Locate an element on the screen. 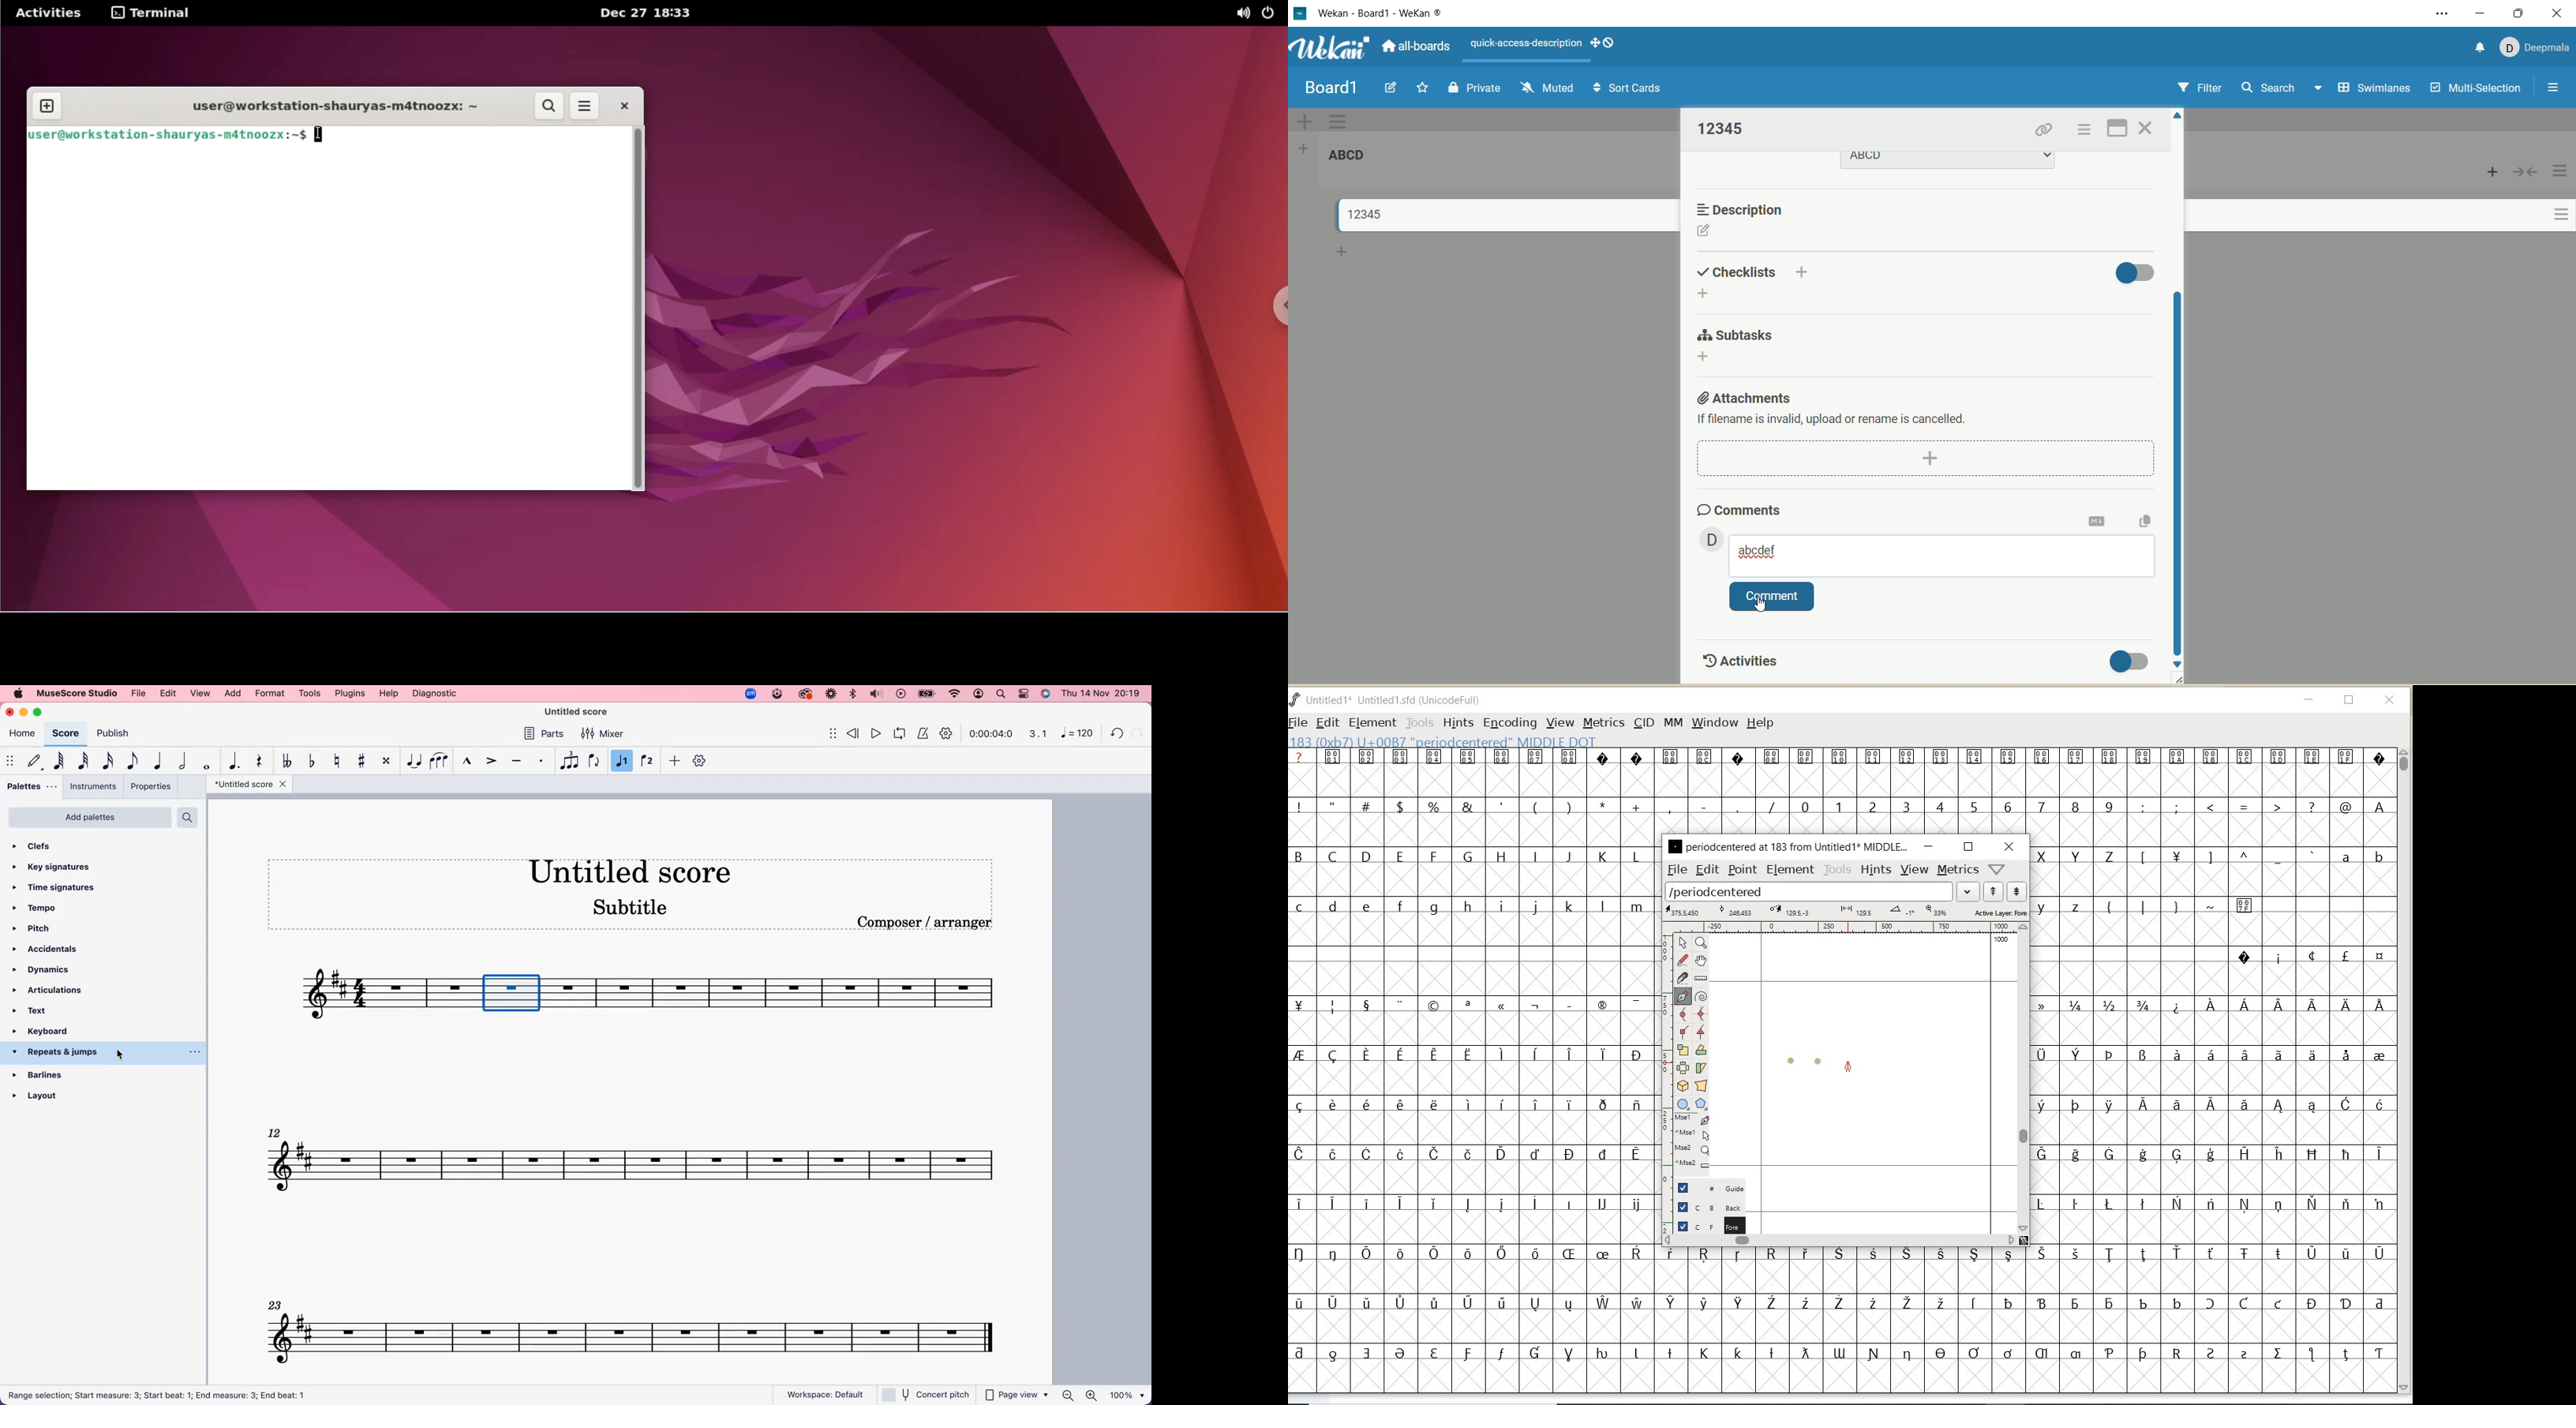 The image size is (2576, 1428). private is located at coordinates (1475, 86).